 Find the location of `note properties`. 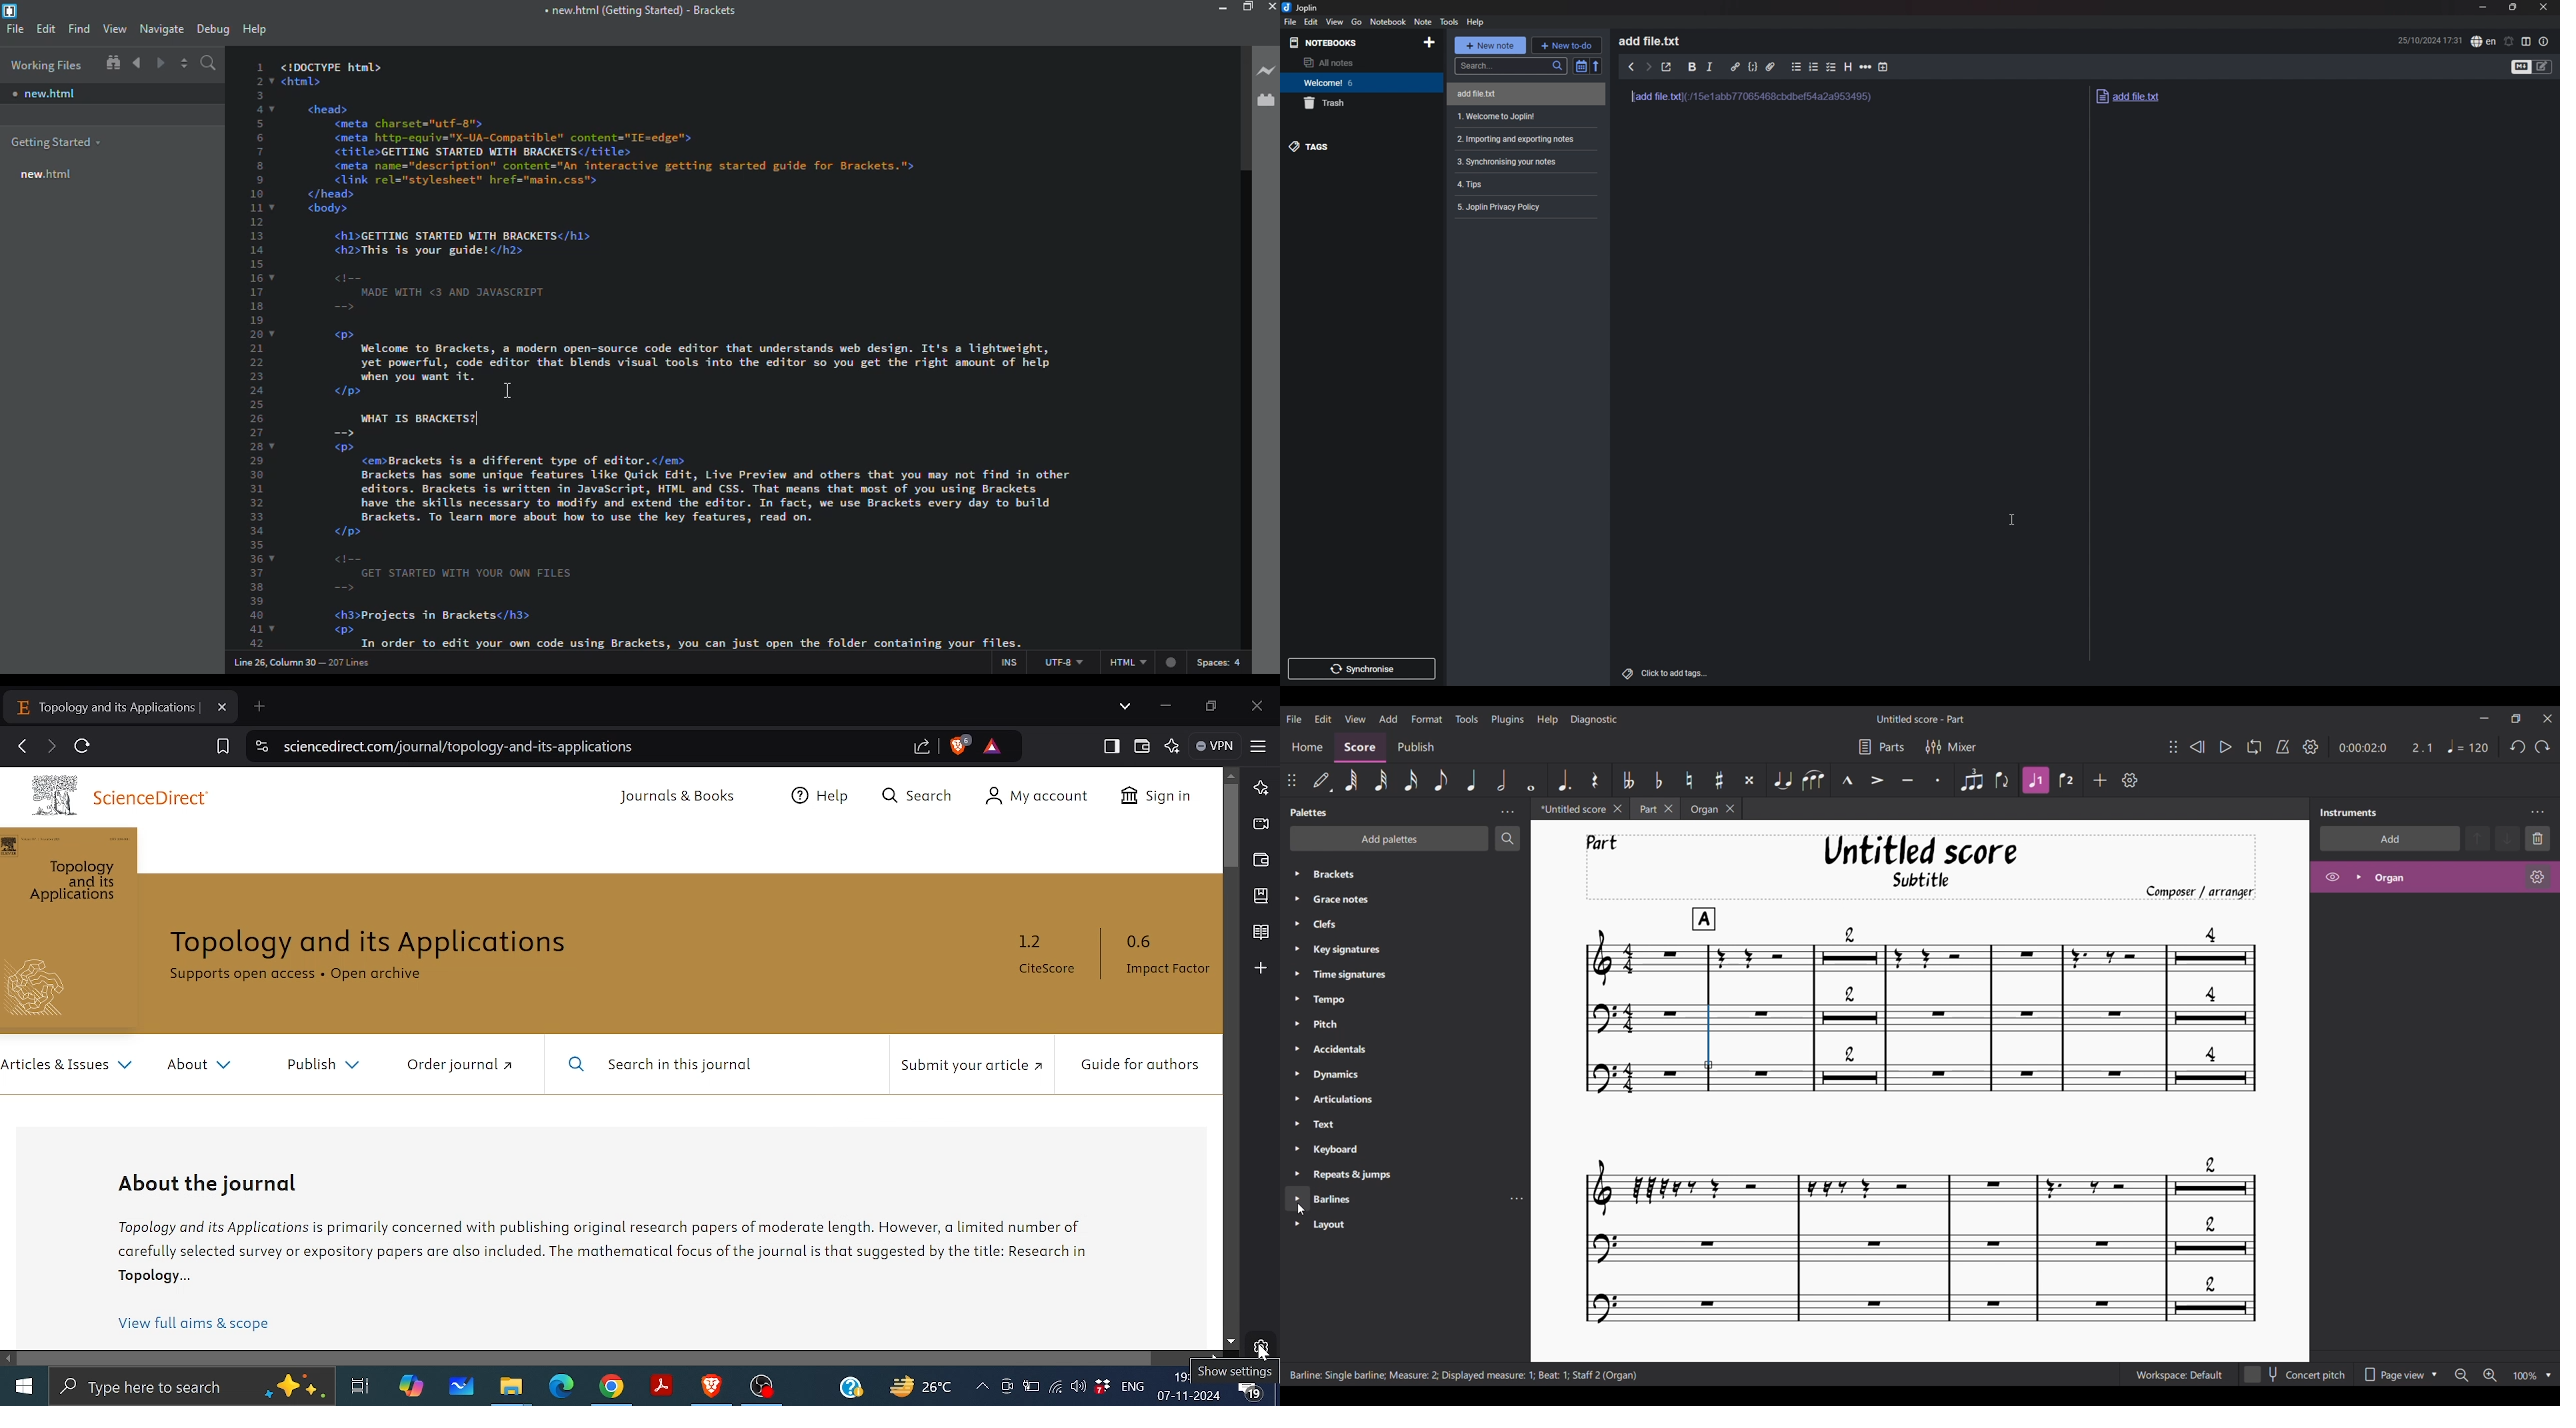

note properties is located at coordinates (2543, 43).